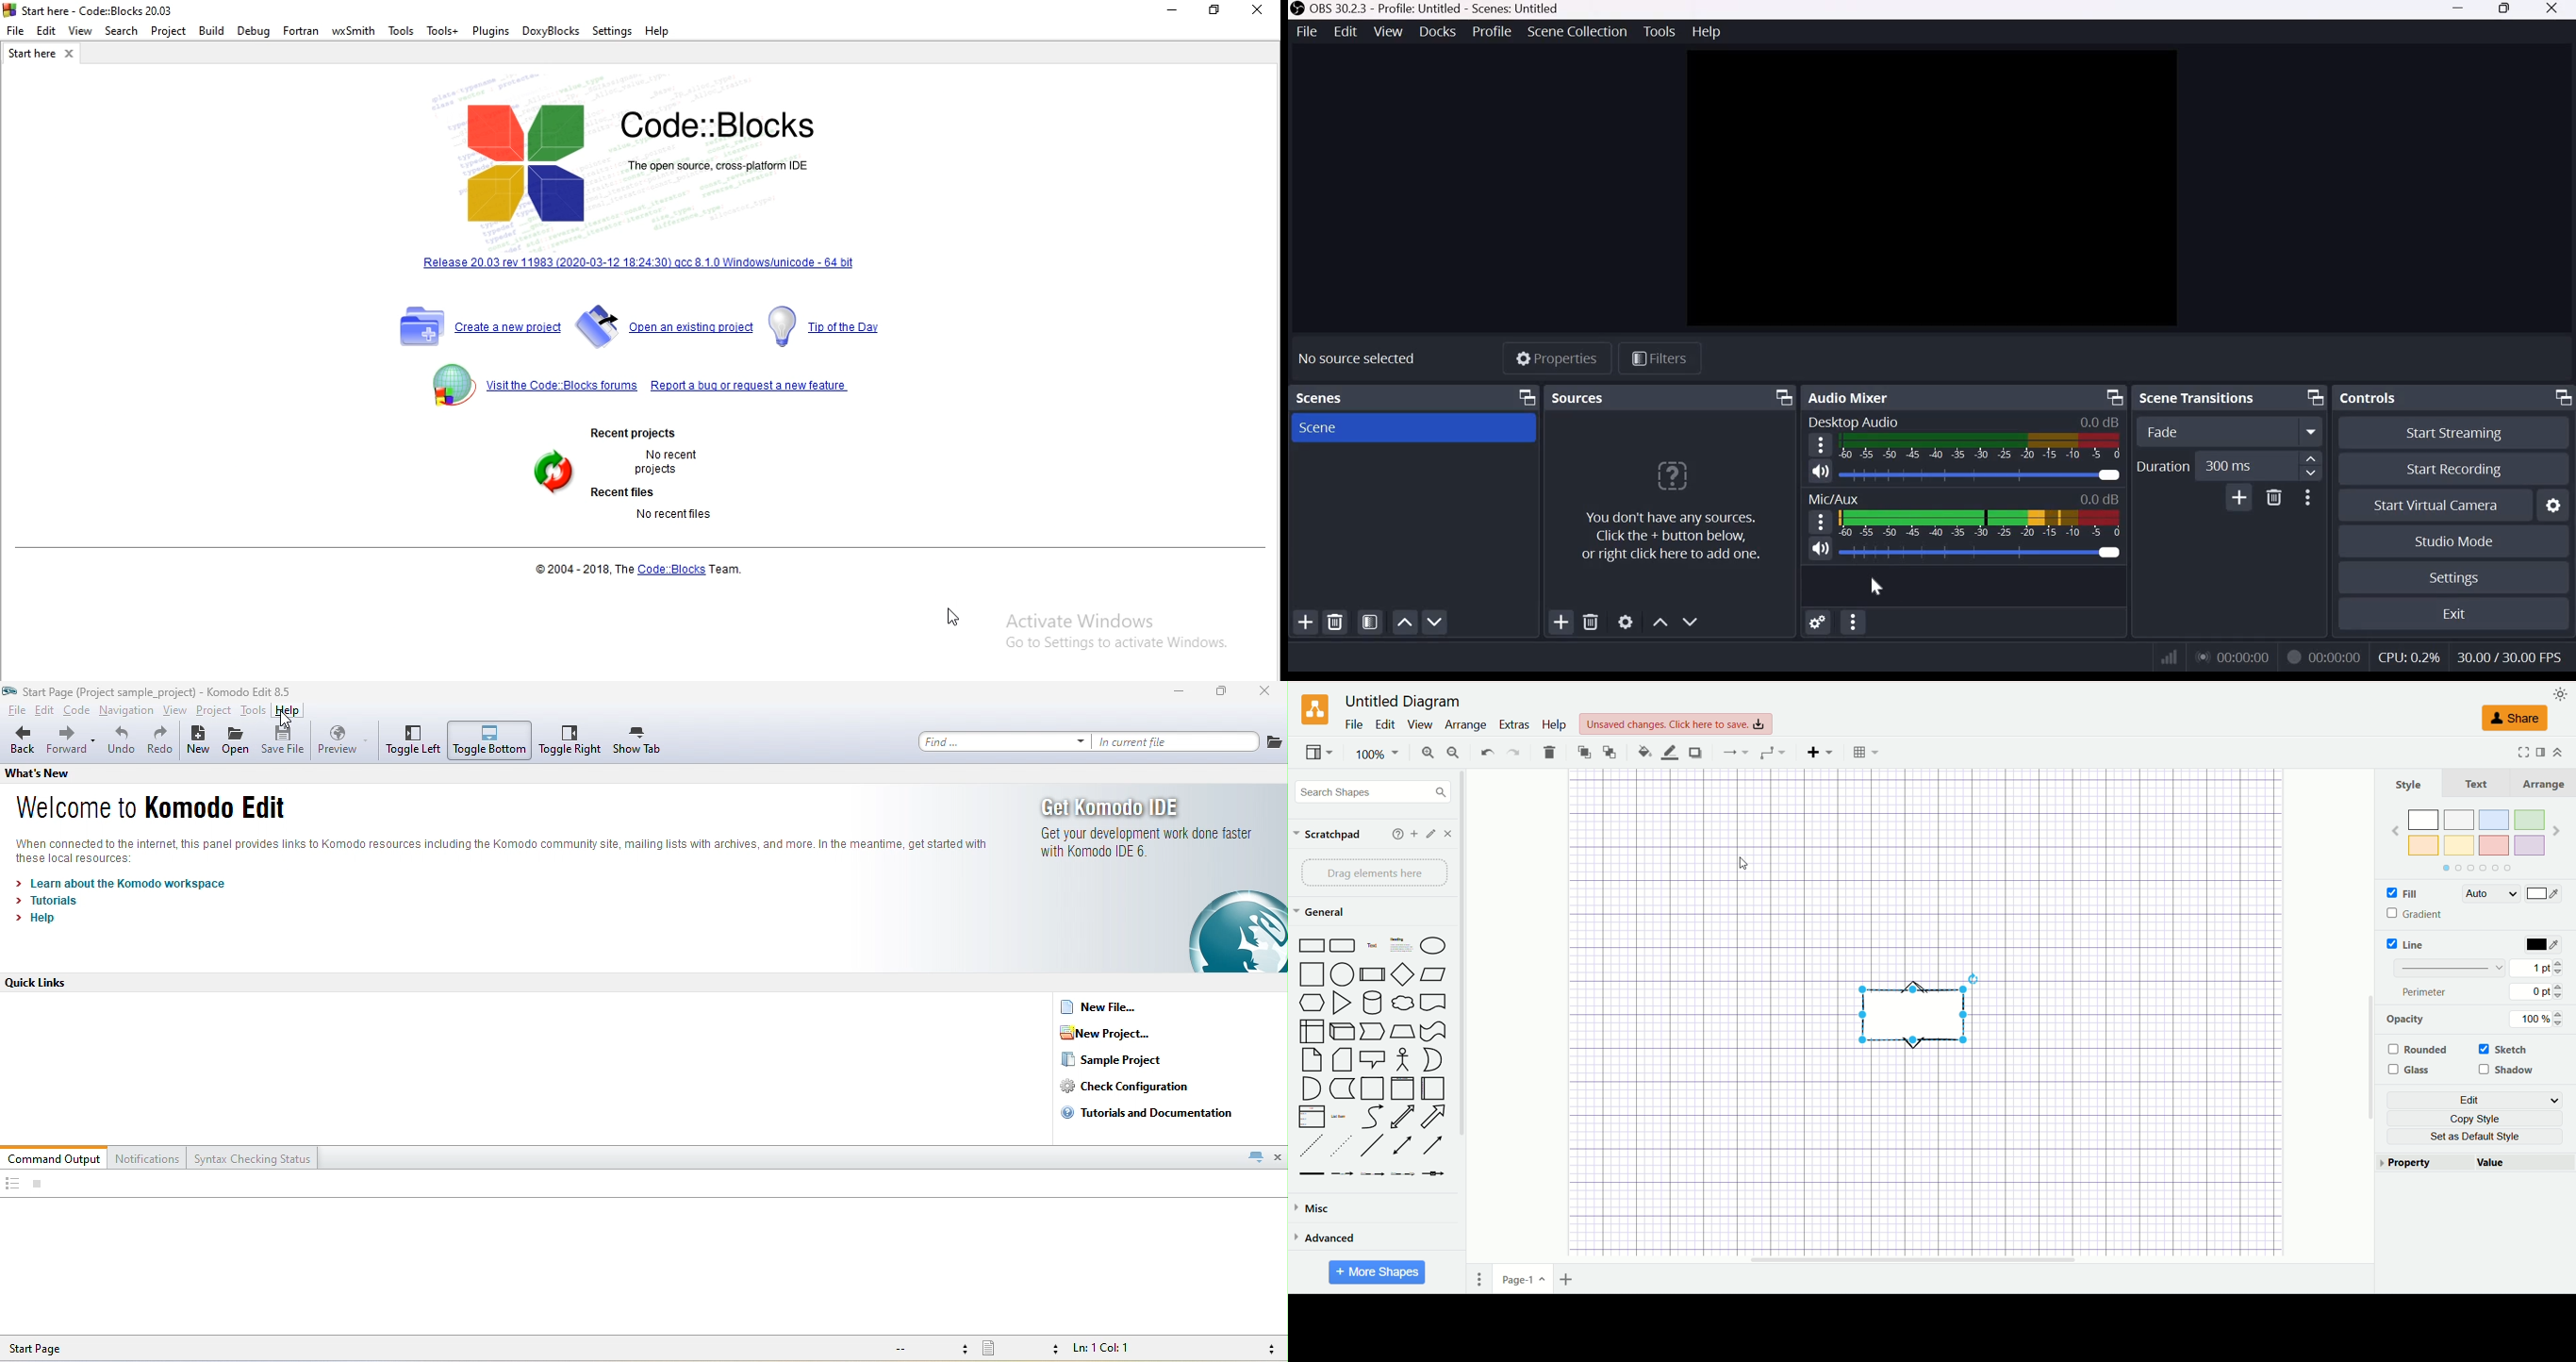 This screenshot has height=1372, width=2576. What do you see at coordinates (1432, 1176) in the screenshot?
I see `Connector with symbol` at bounding box center [1432, 1176].